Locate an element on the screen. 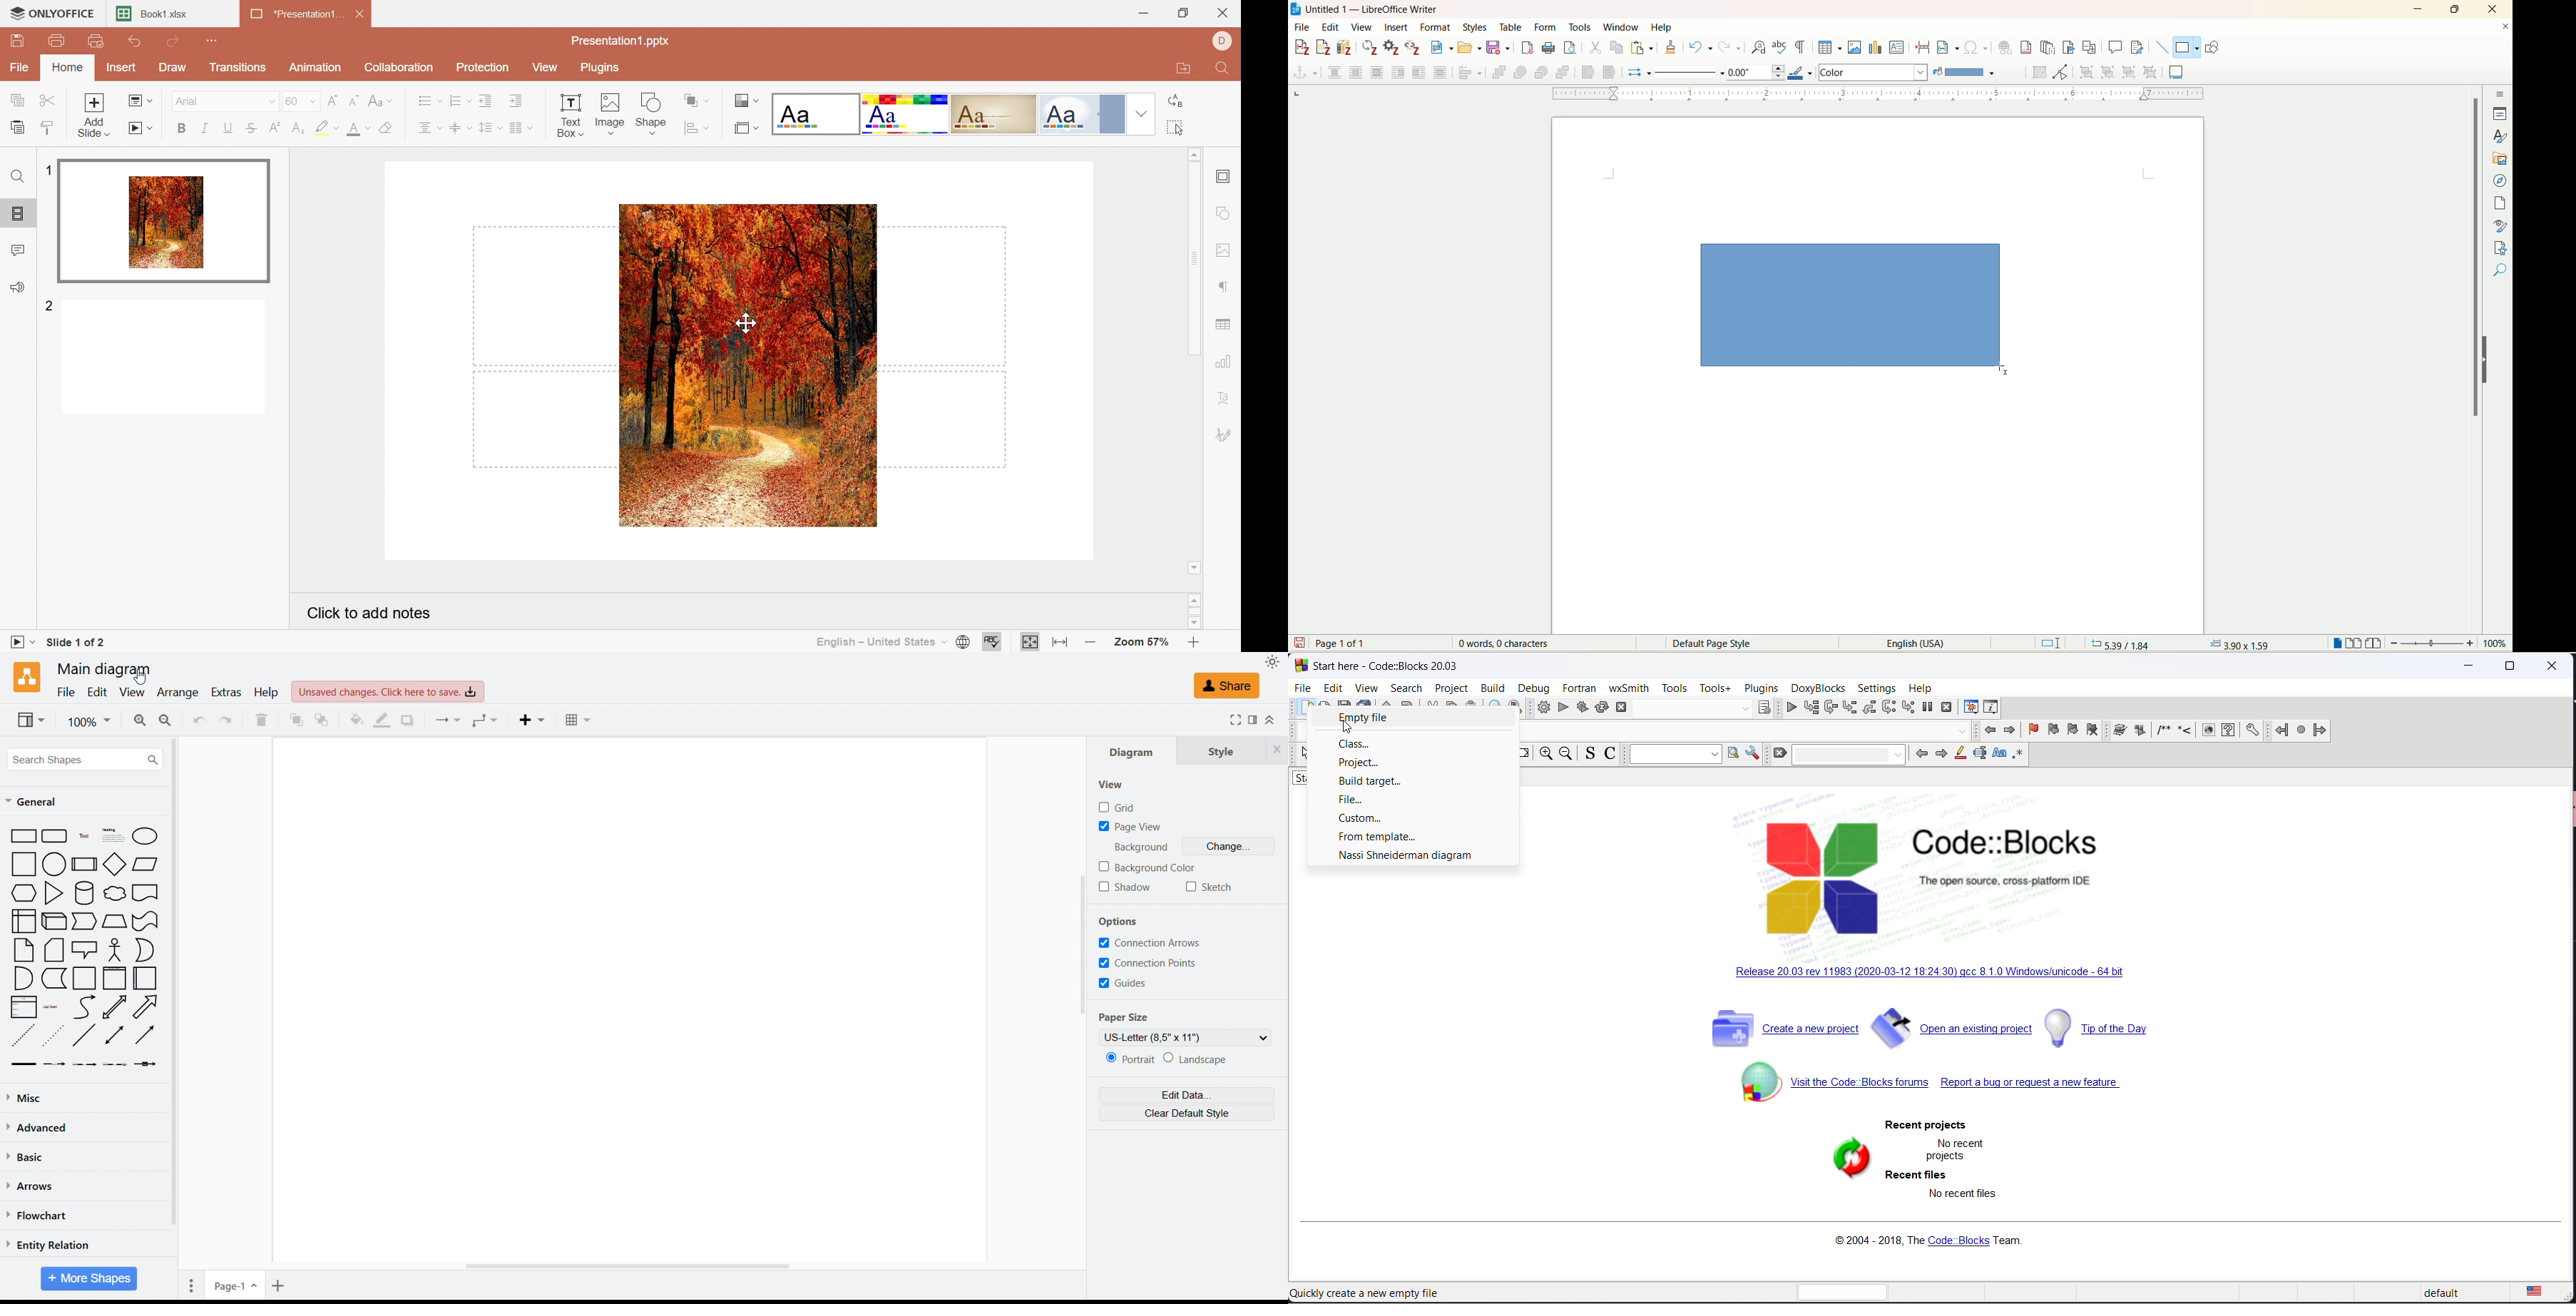 Image resolution: width=2576 pixels, height=1316 pixels. Horizontal align is located at coordinates (429, 130).